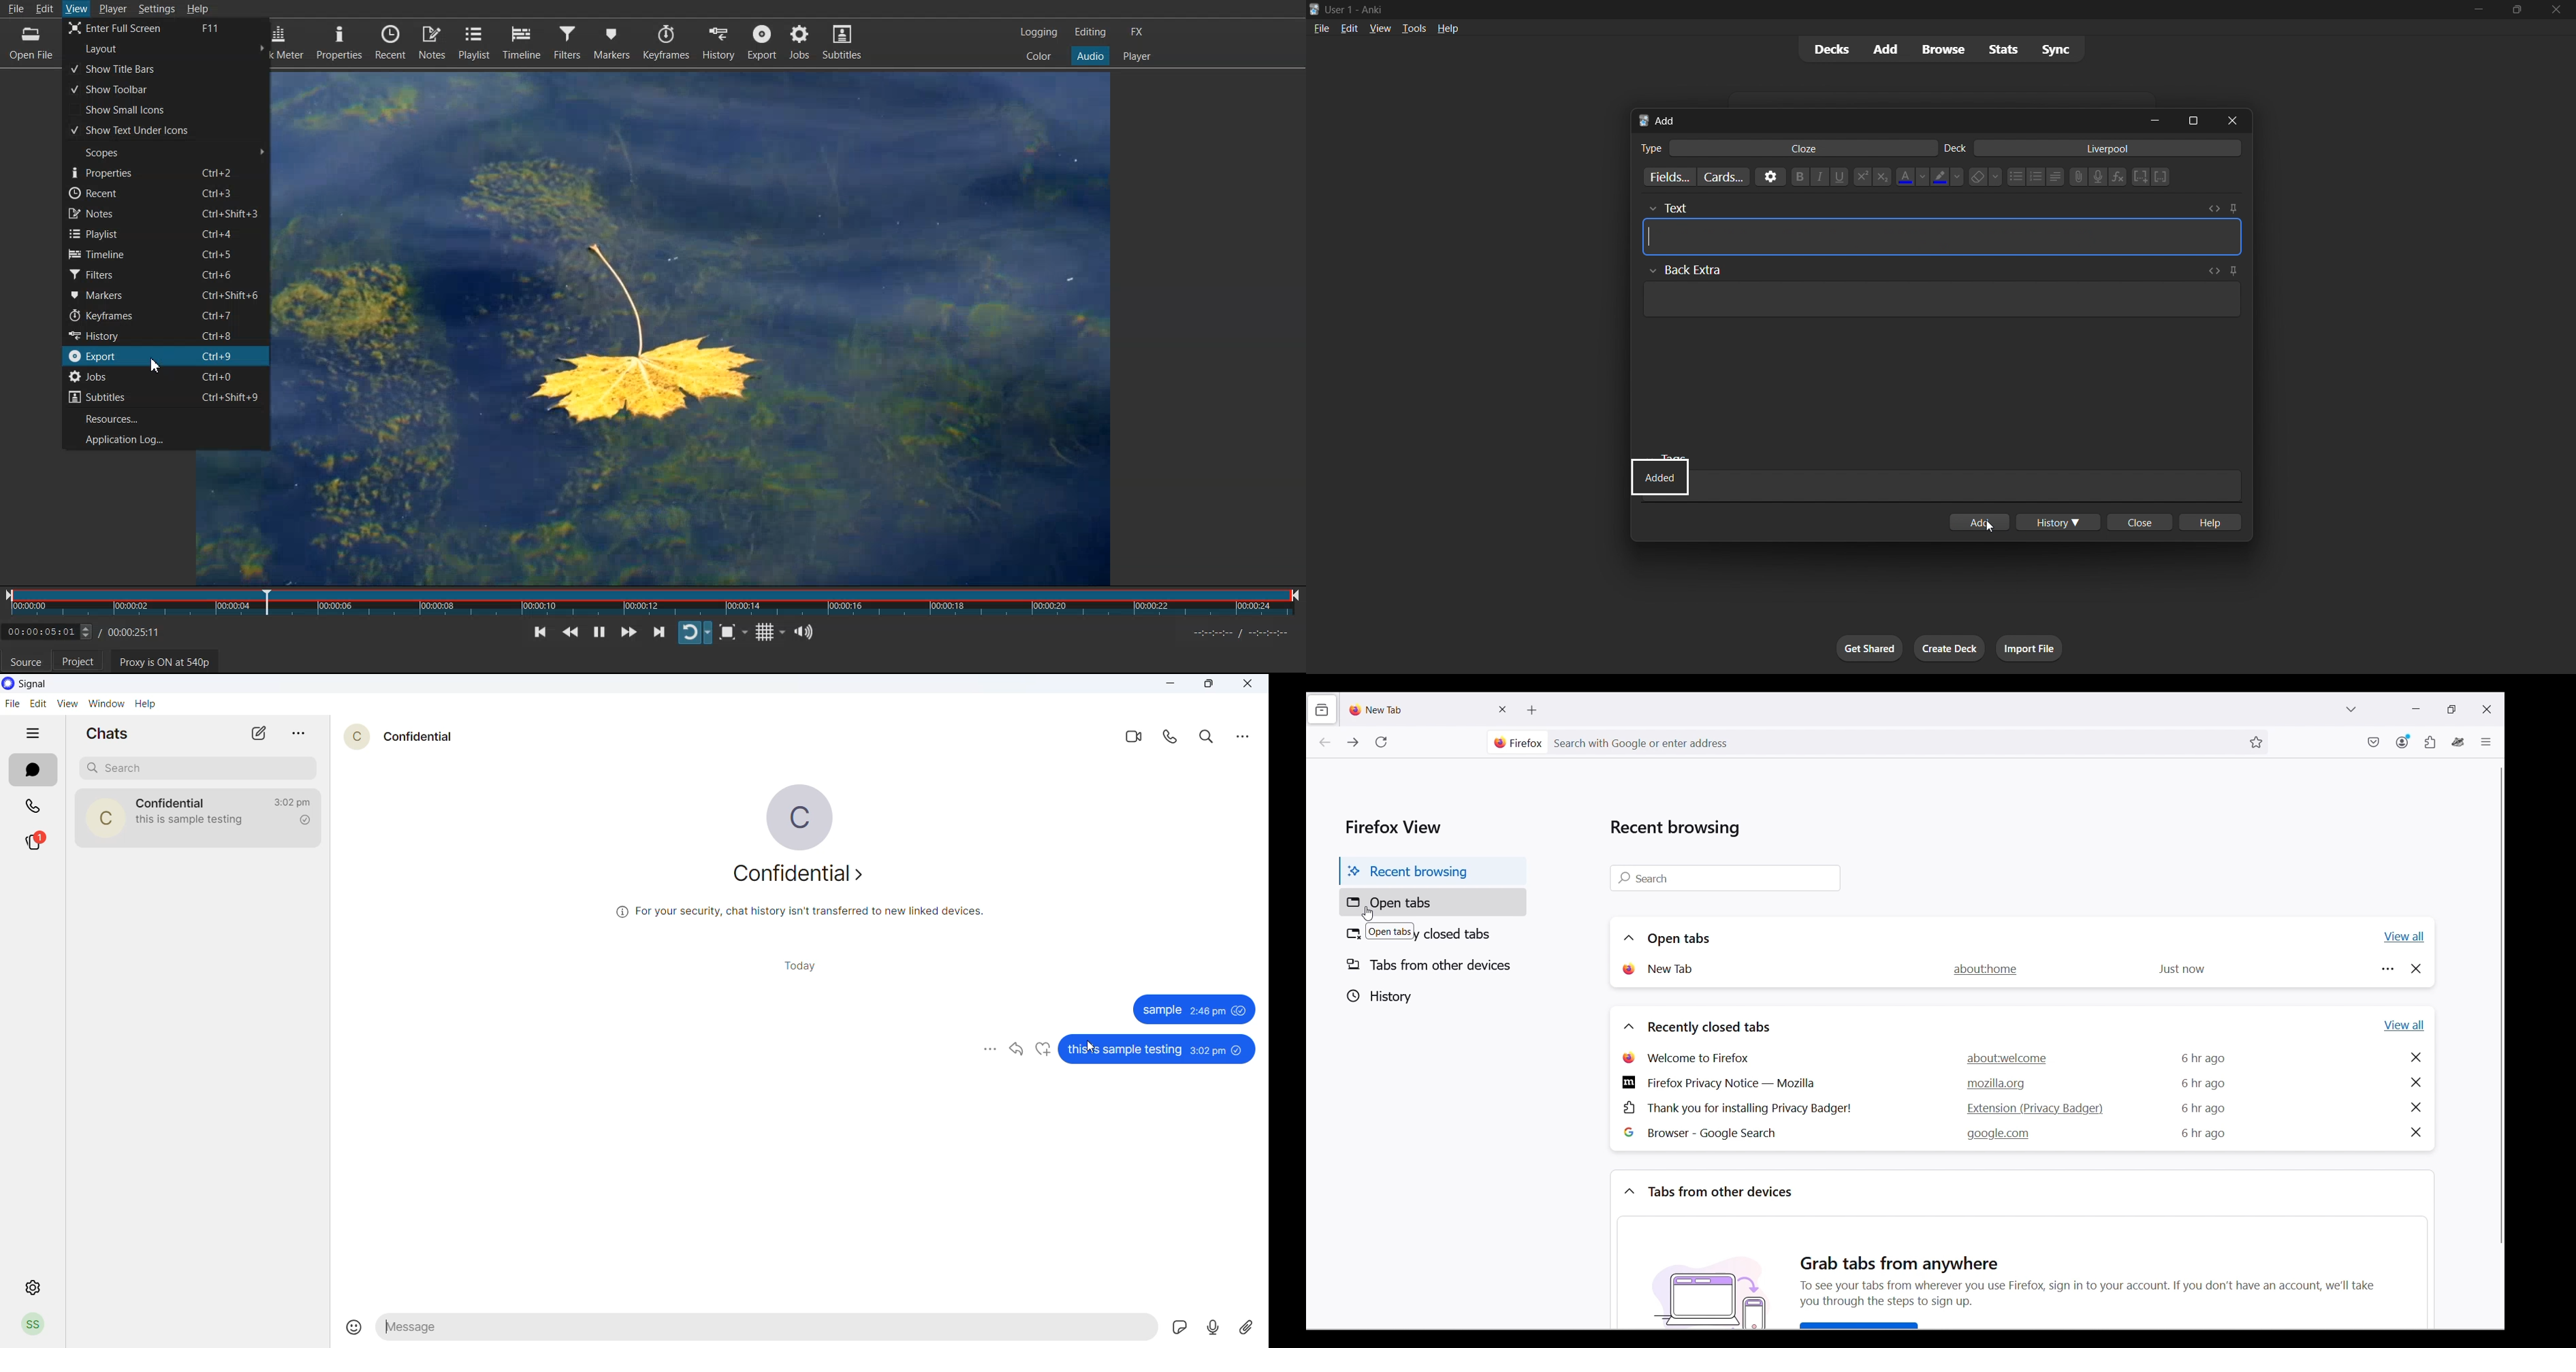 The image size is (2576, 1372). What do you see at coordinates (1996, 1084) in the screenshot?
I see `mozilla.org` at bounding box center [1996, 1084].